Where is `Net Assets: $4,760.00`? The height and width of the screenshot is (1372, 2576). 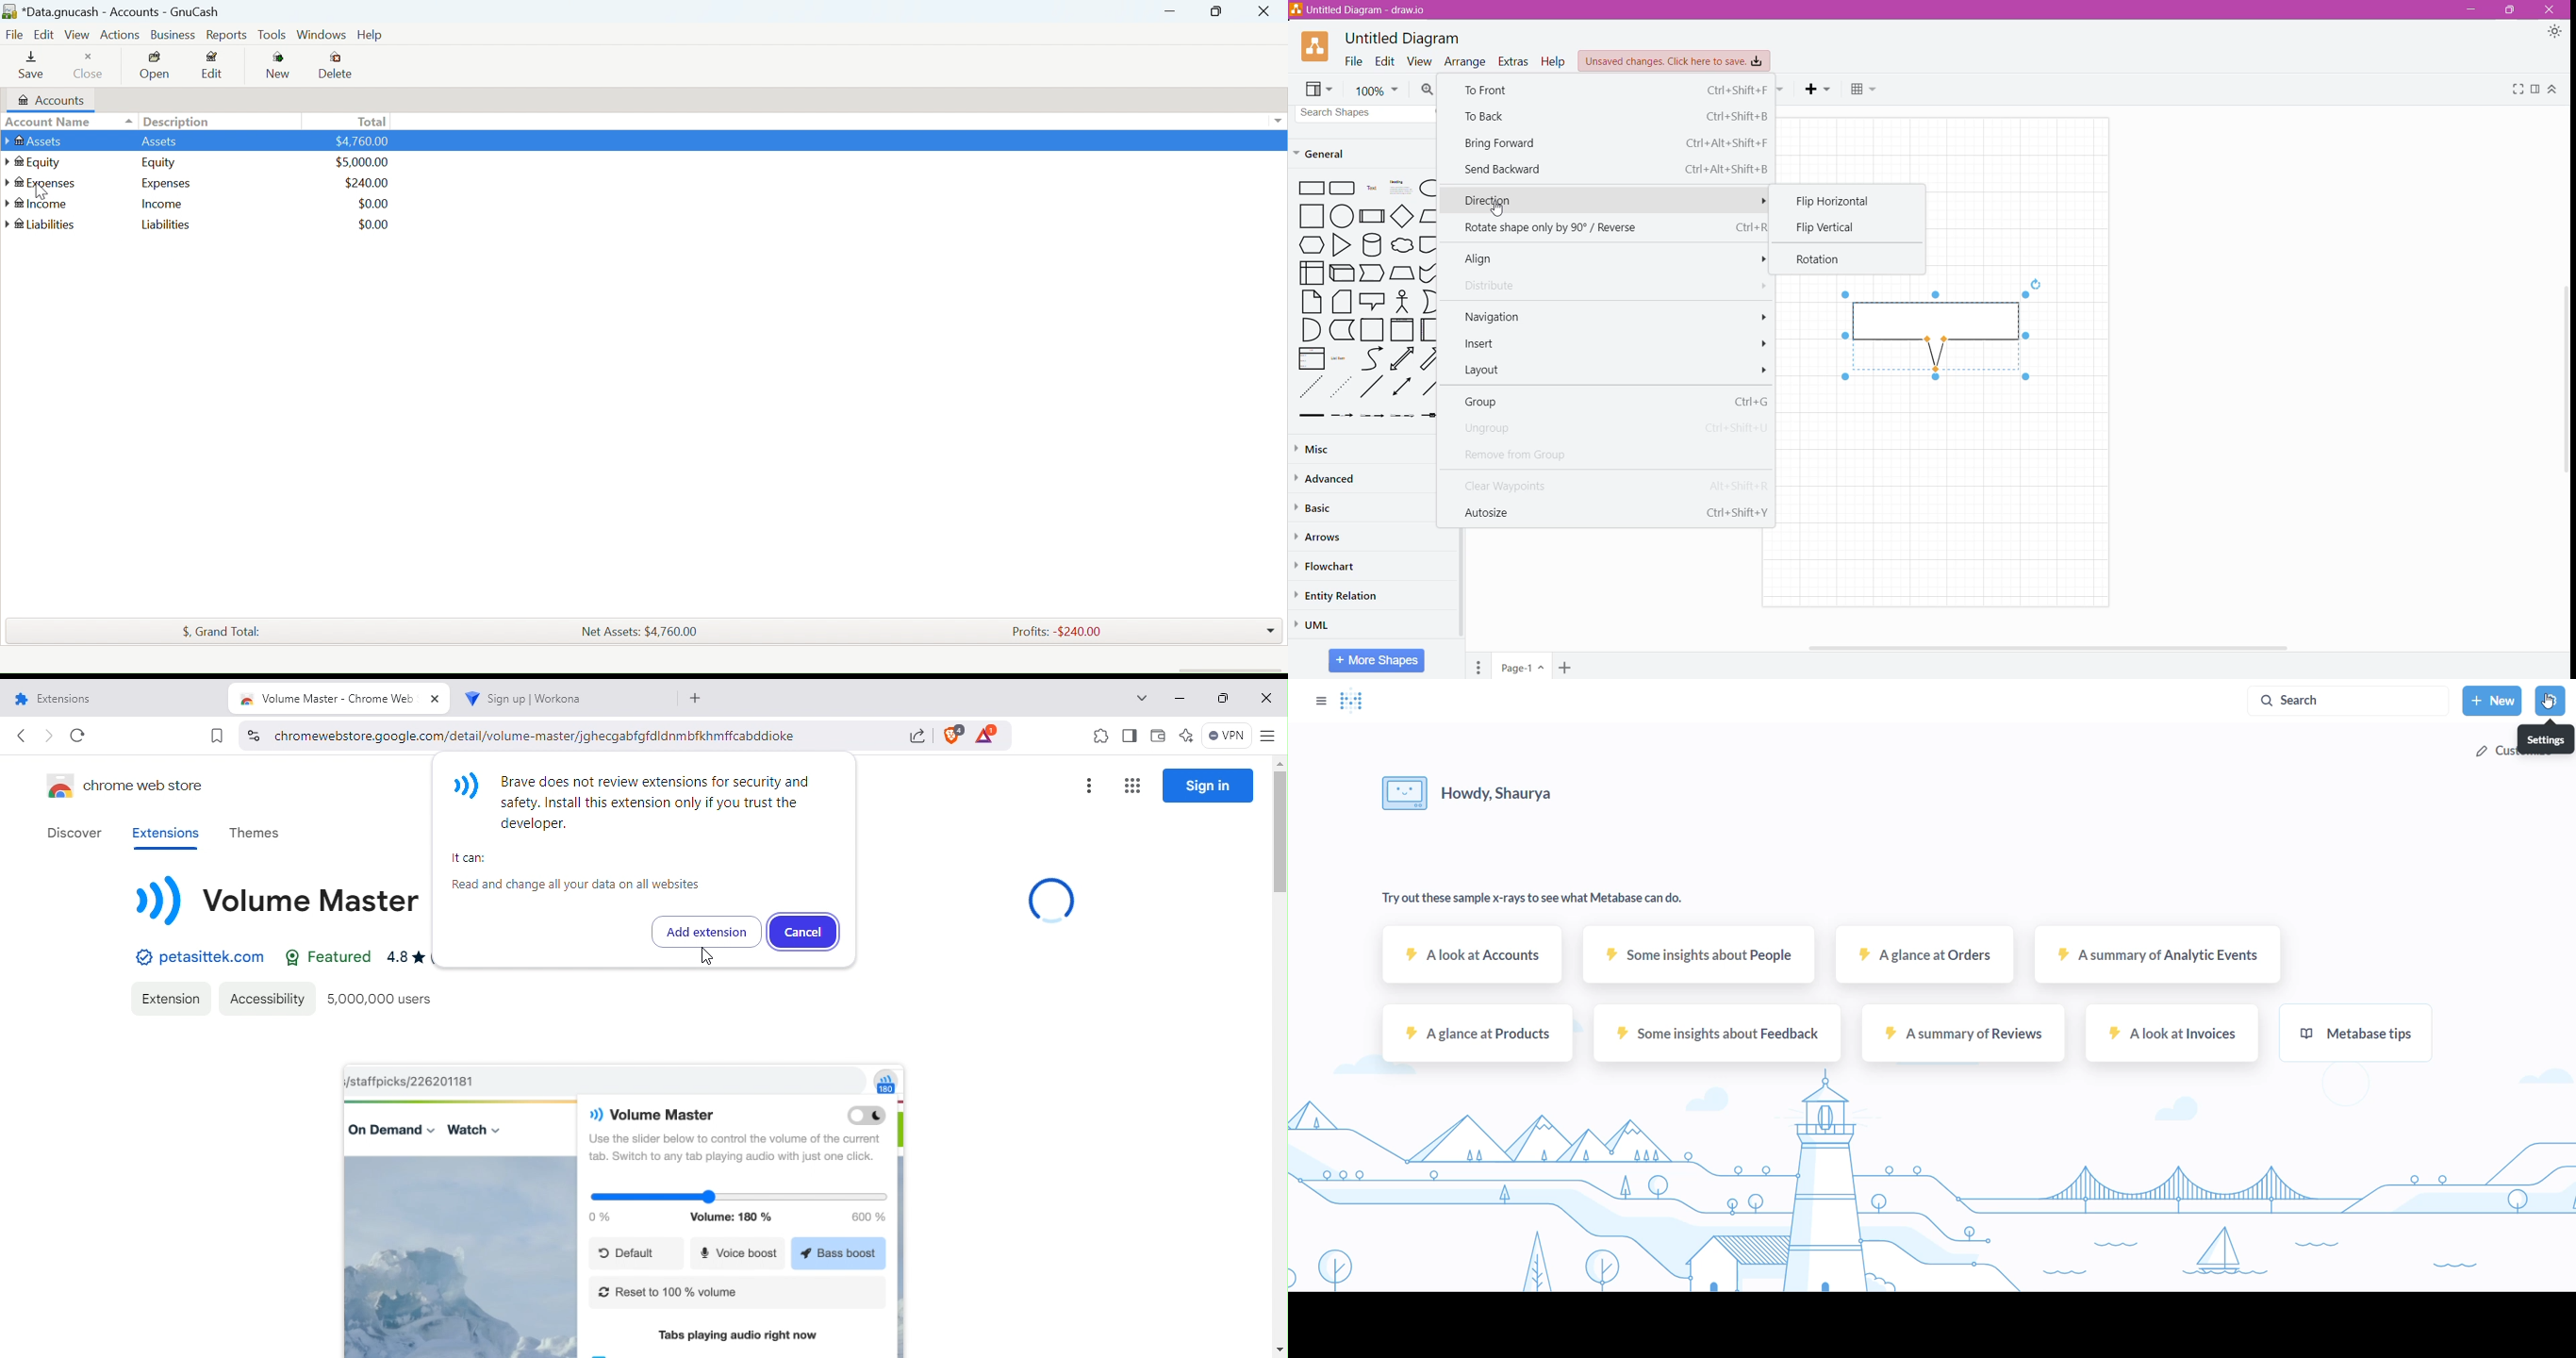 Net Assets: $4,760.00 is located at coordinates (639, 631).